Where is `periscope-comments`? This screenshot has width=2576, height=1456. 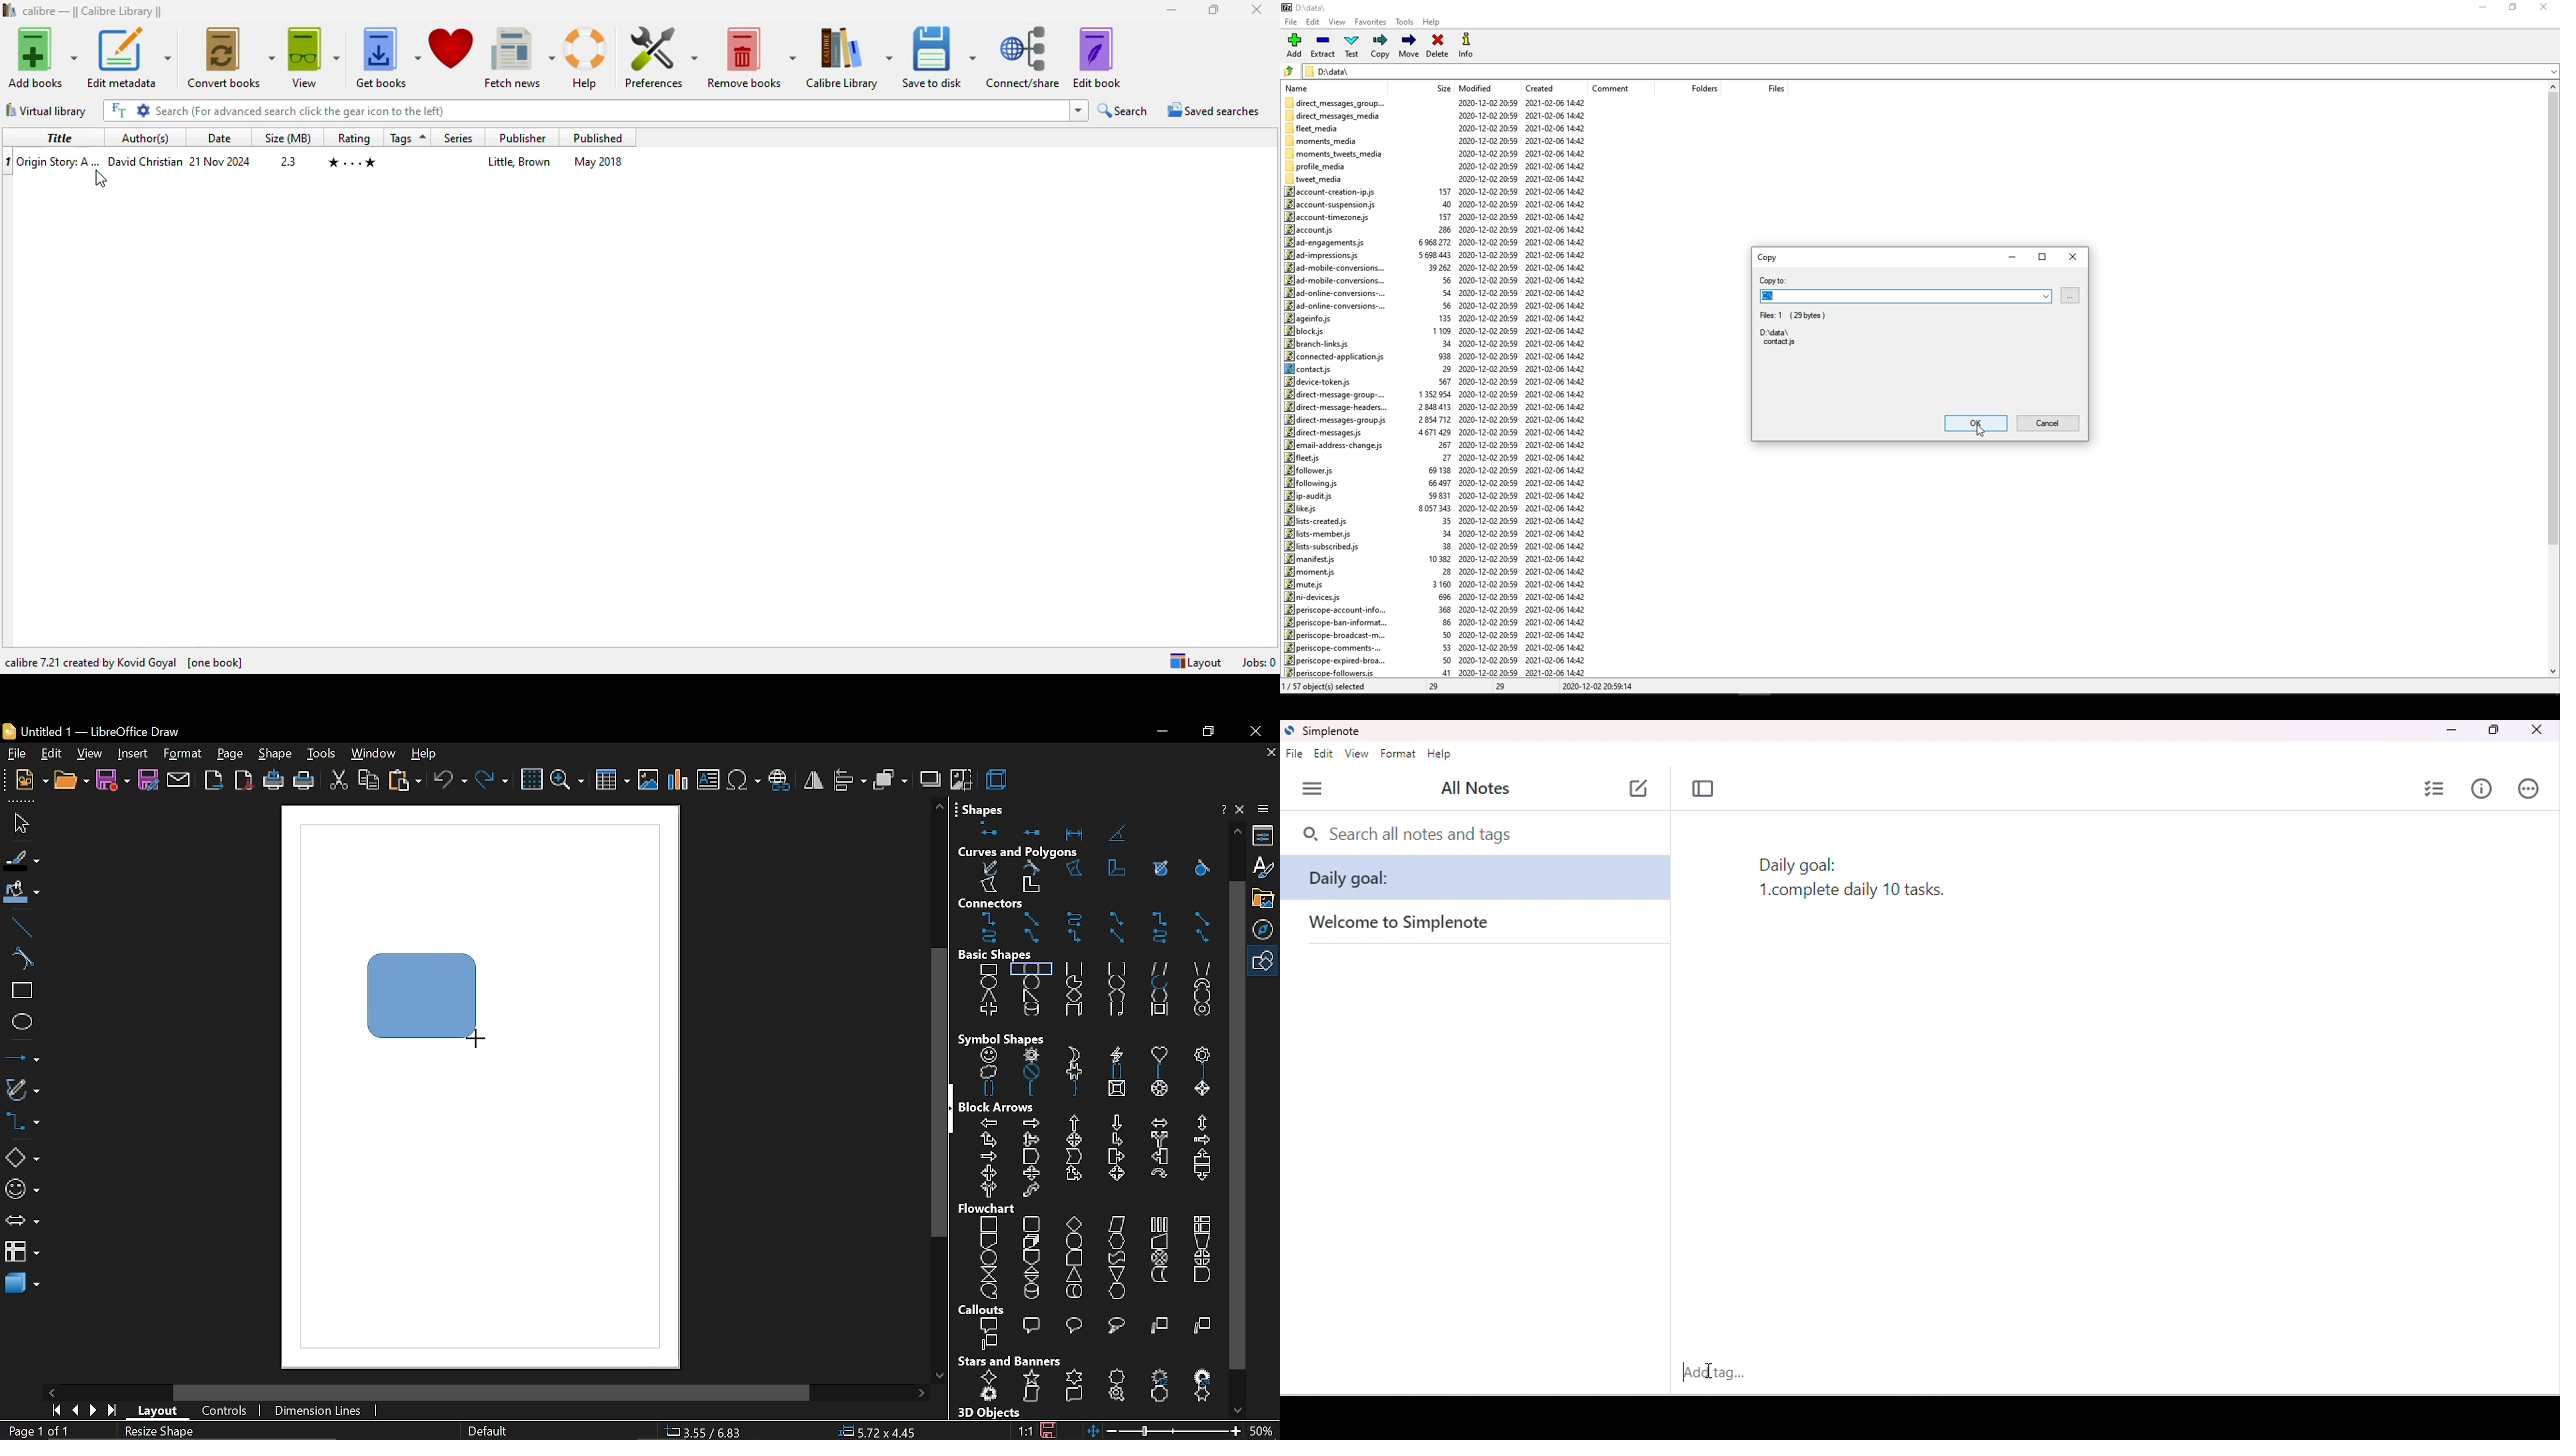 periscope-comments is located at coordinates (1332, 648).